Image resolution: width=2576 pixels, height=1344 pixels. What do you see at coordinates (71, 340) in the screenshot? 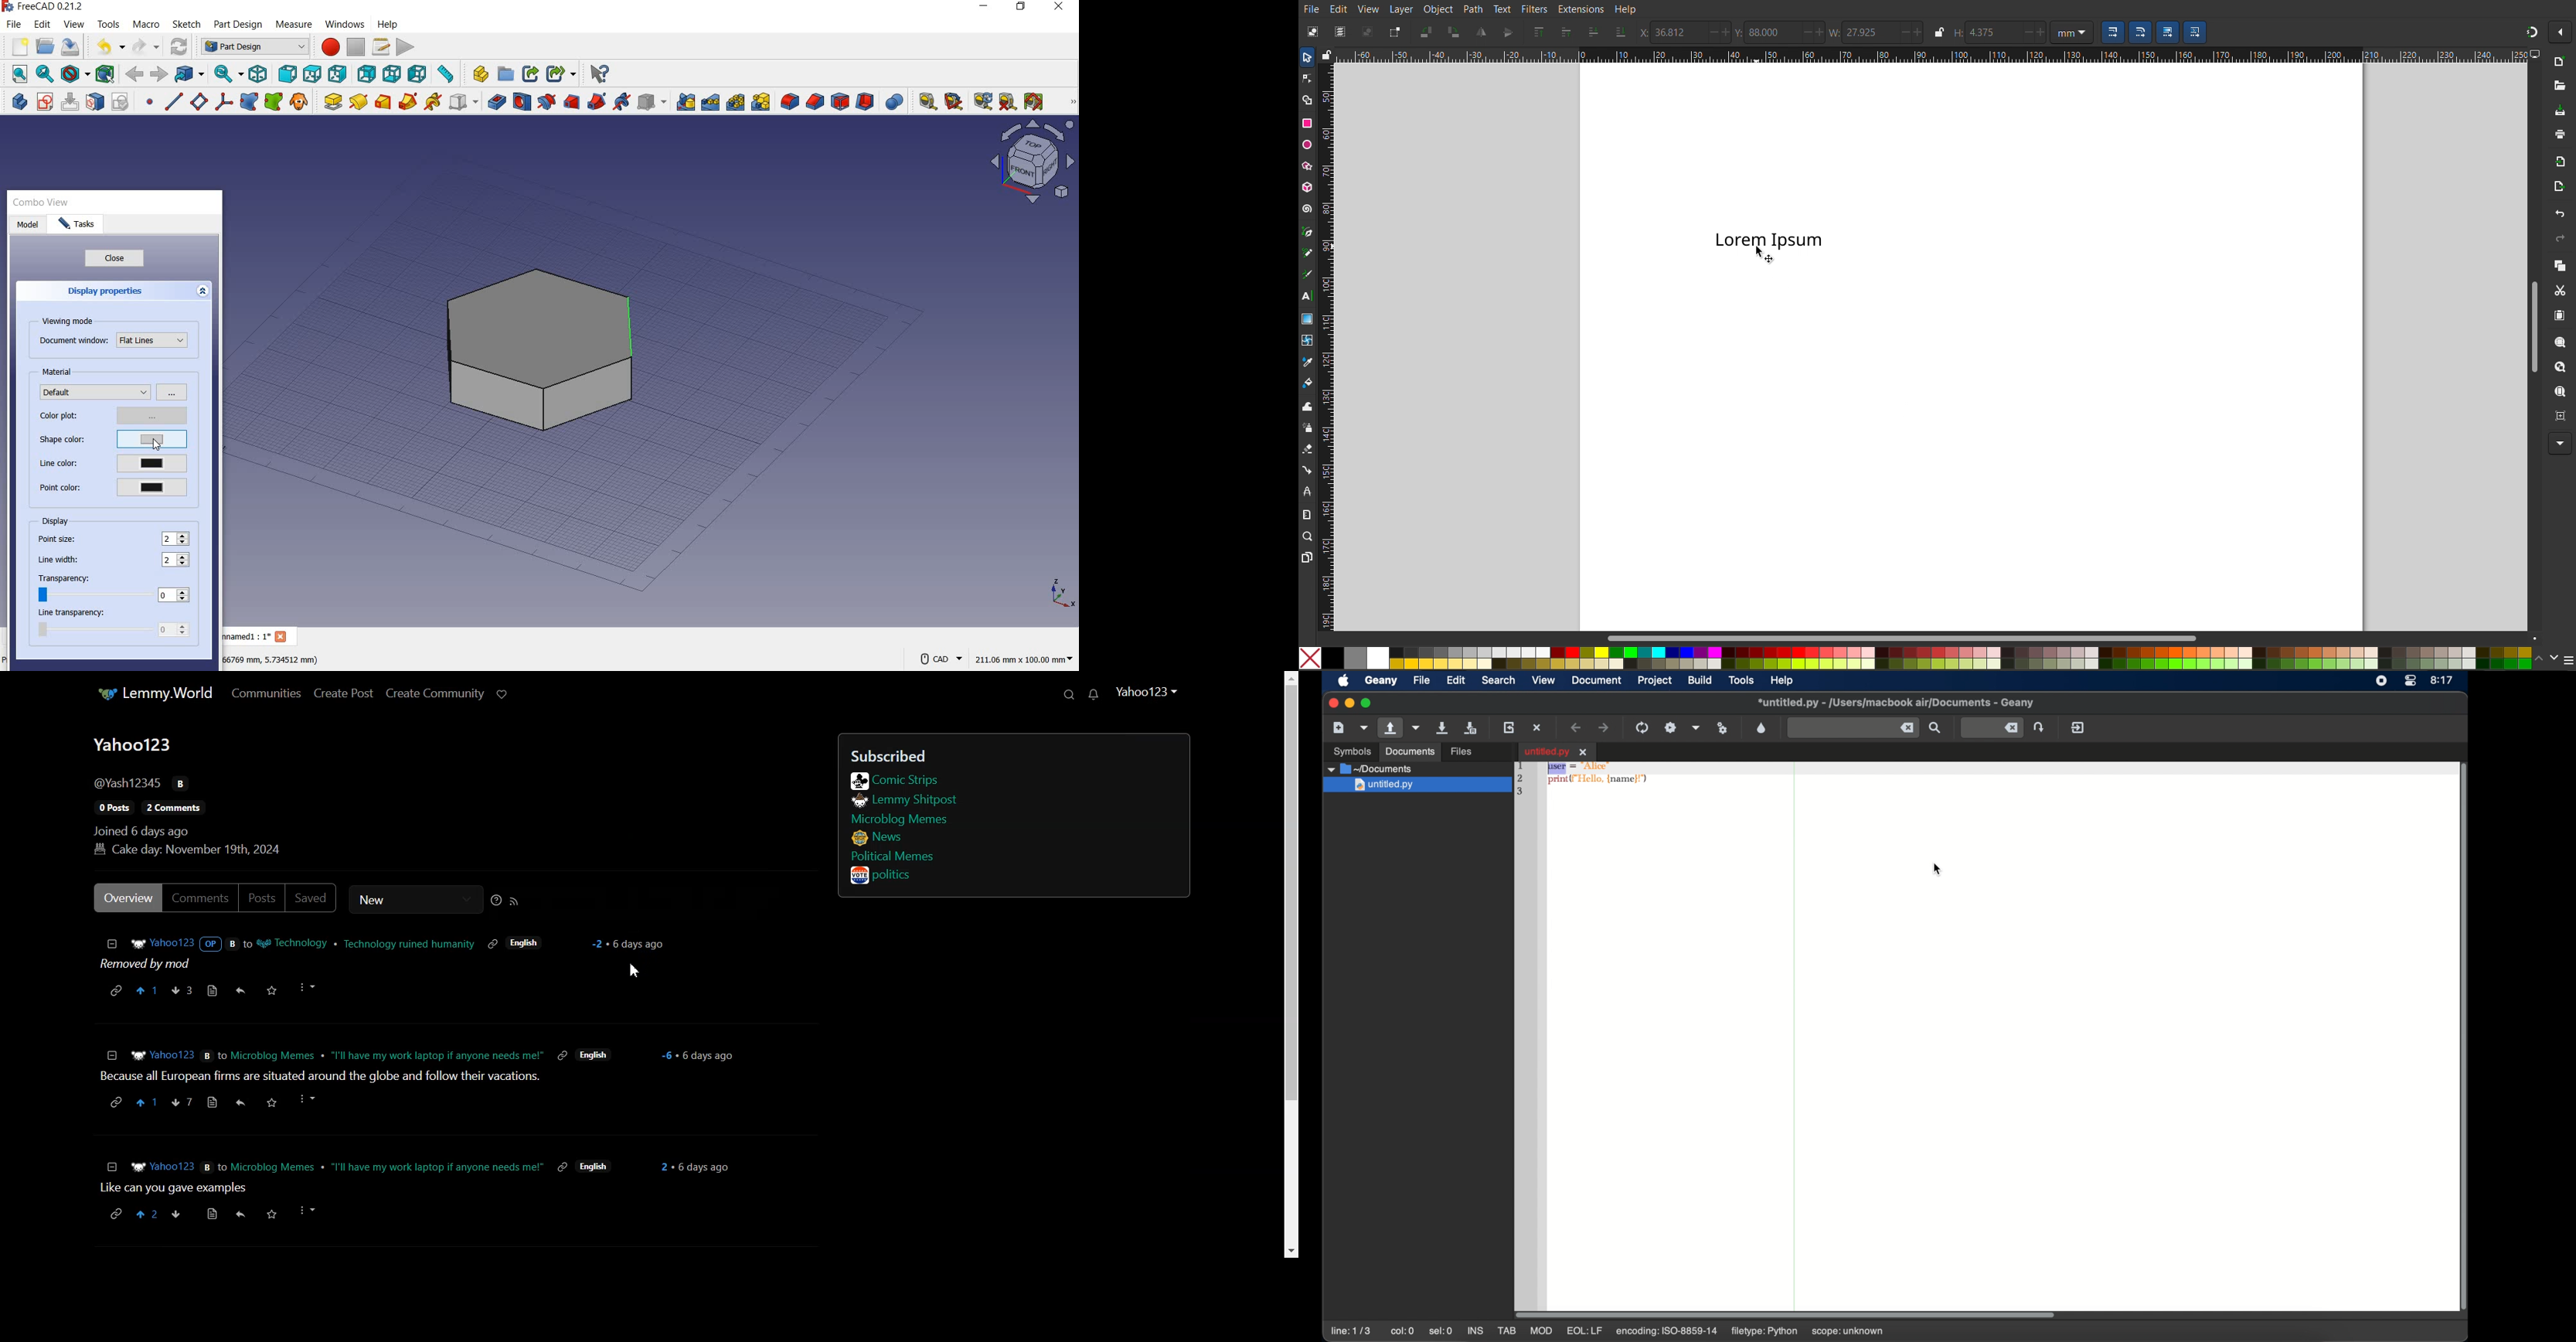
I see `document window` at bounding box center [71, 340].